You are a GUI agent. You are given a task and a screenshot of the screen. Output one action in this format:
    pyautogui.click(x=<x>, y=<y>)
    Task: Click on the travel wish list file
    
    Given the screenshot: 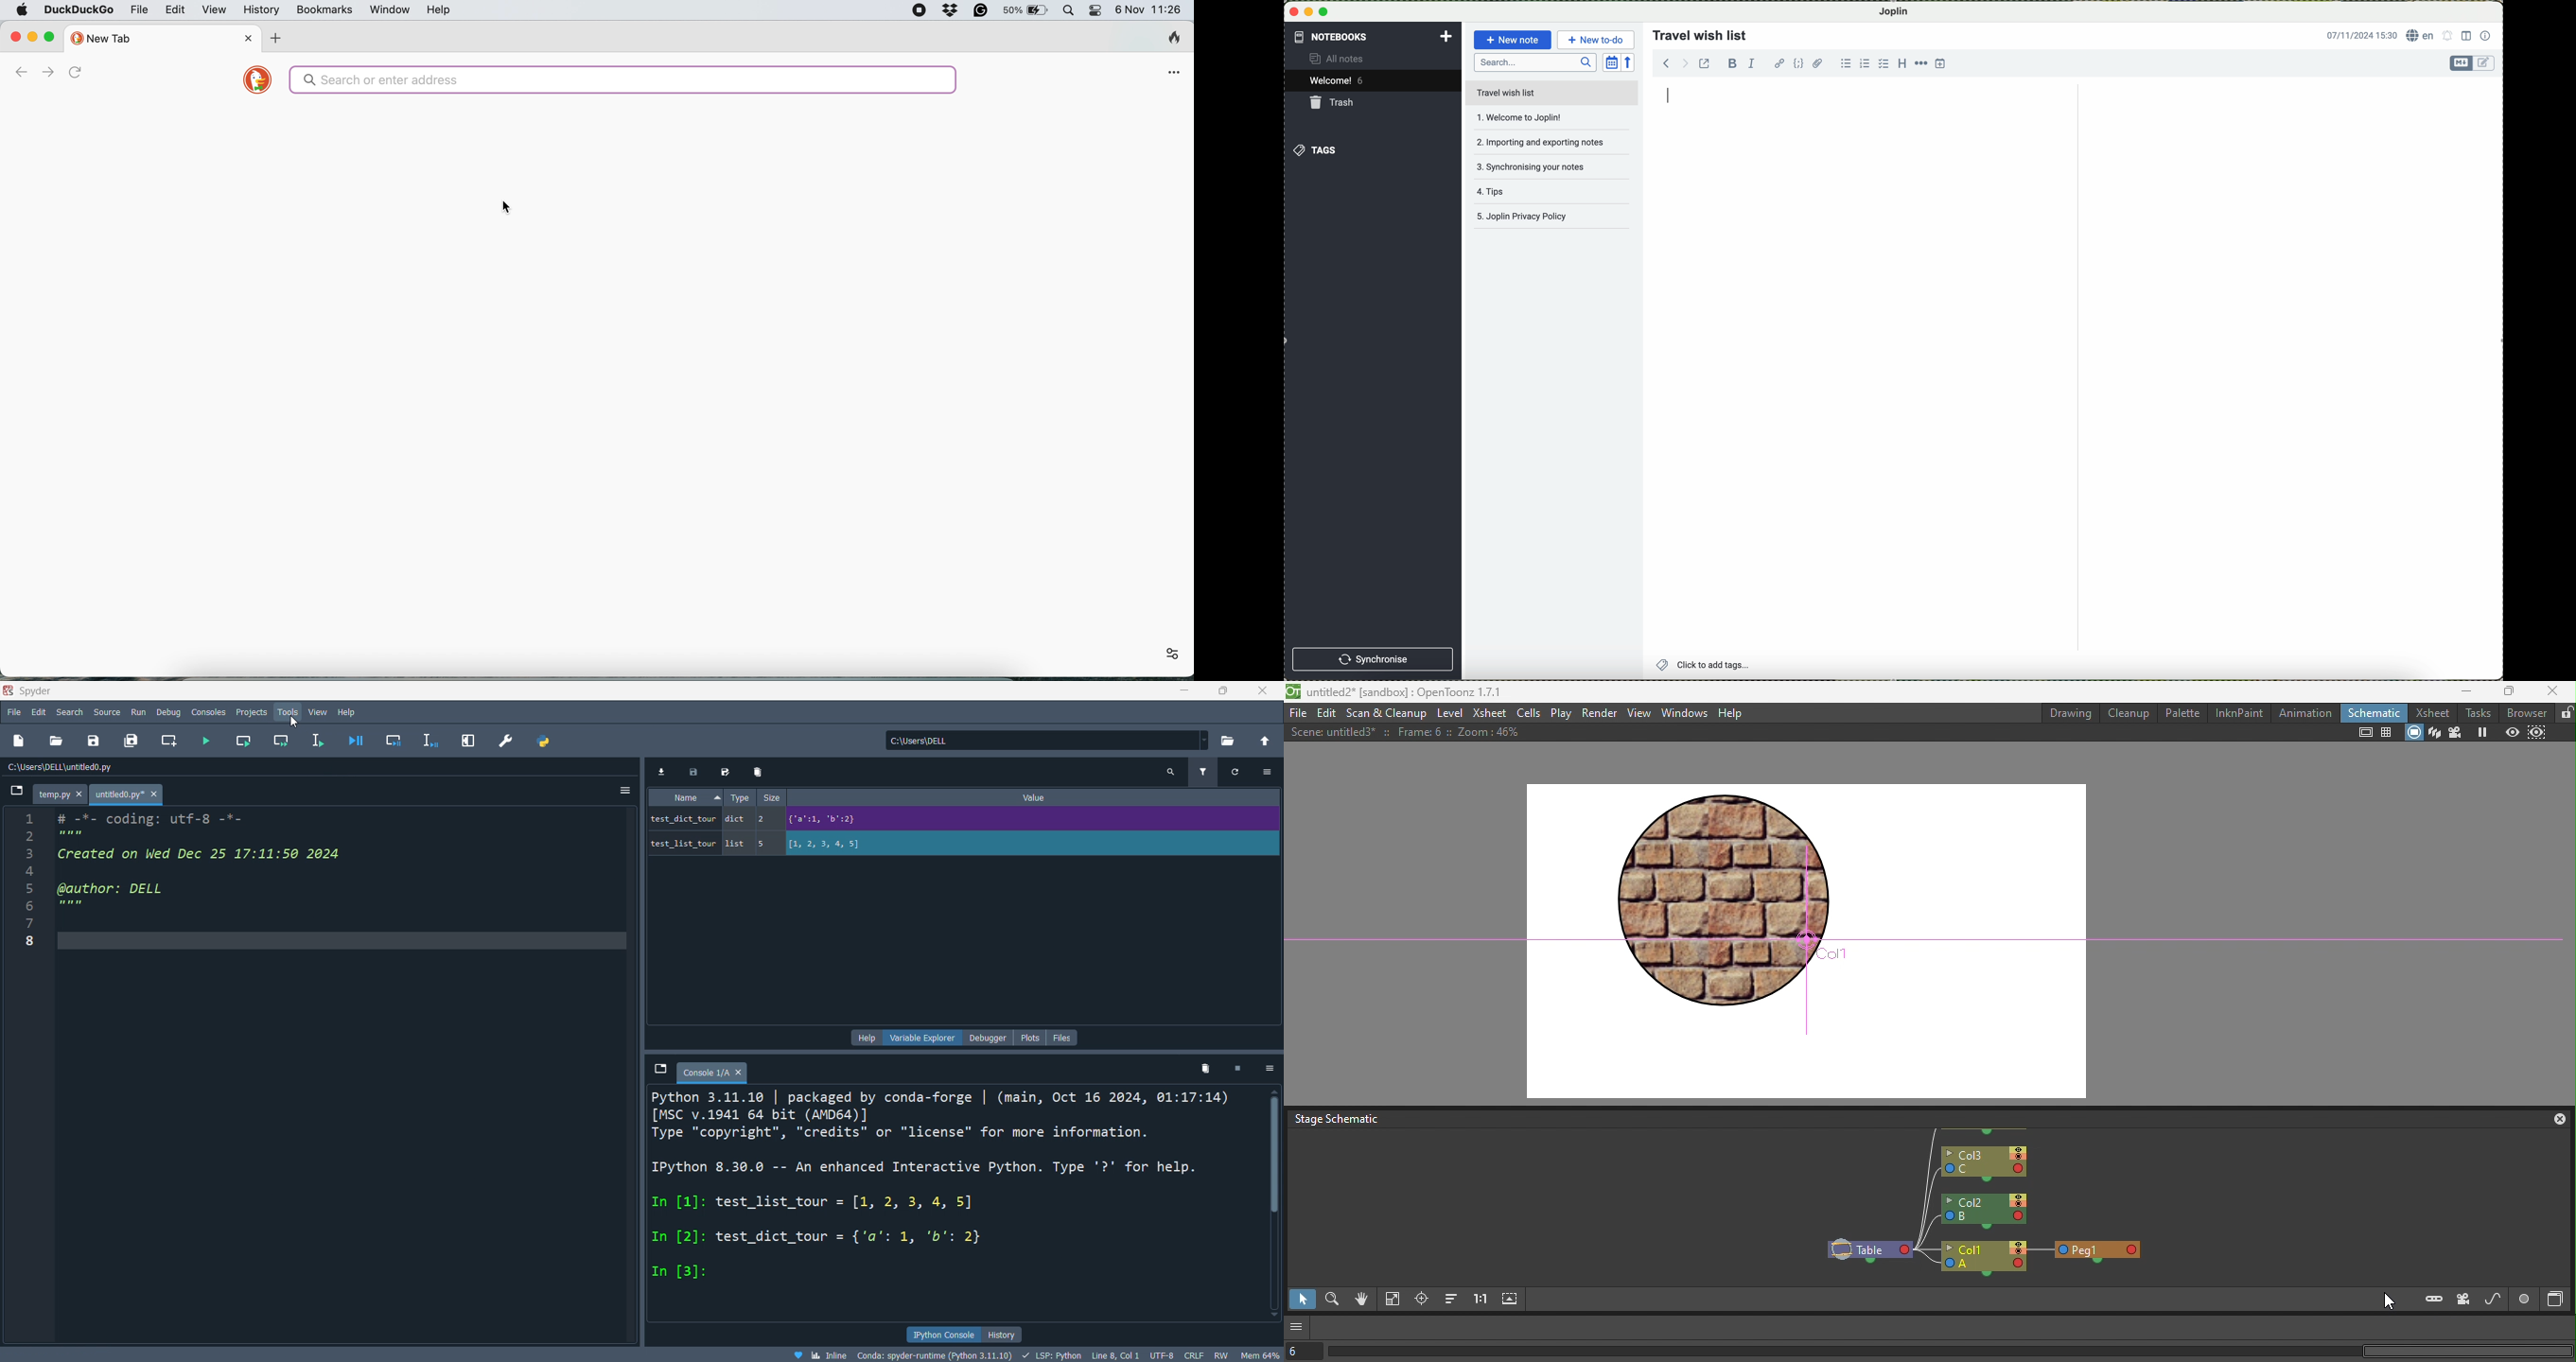 What is the action you would take?
    pyautogui.click(x=1551, y=93)
    